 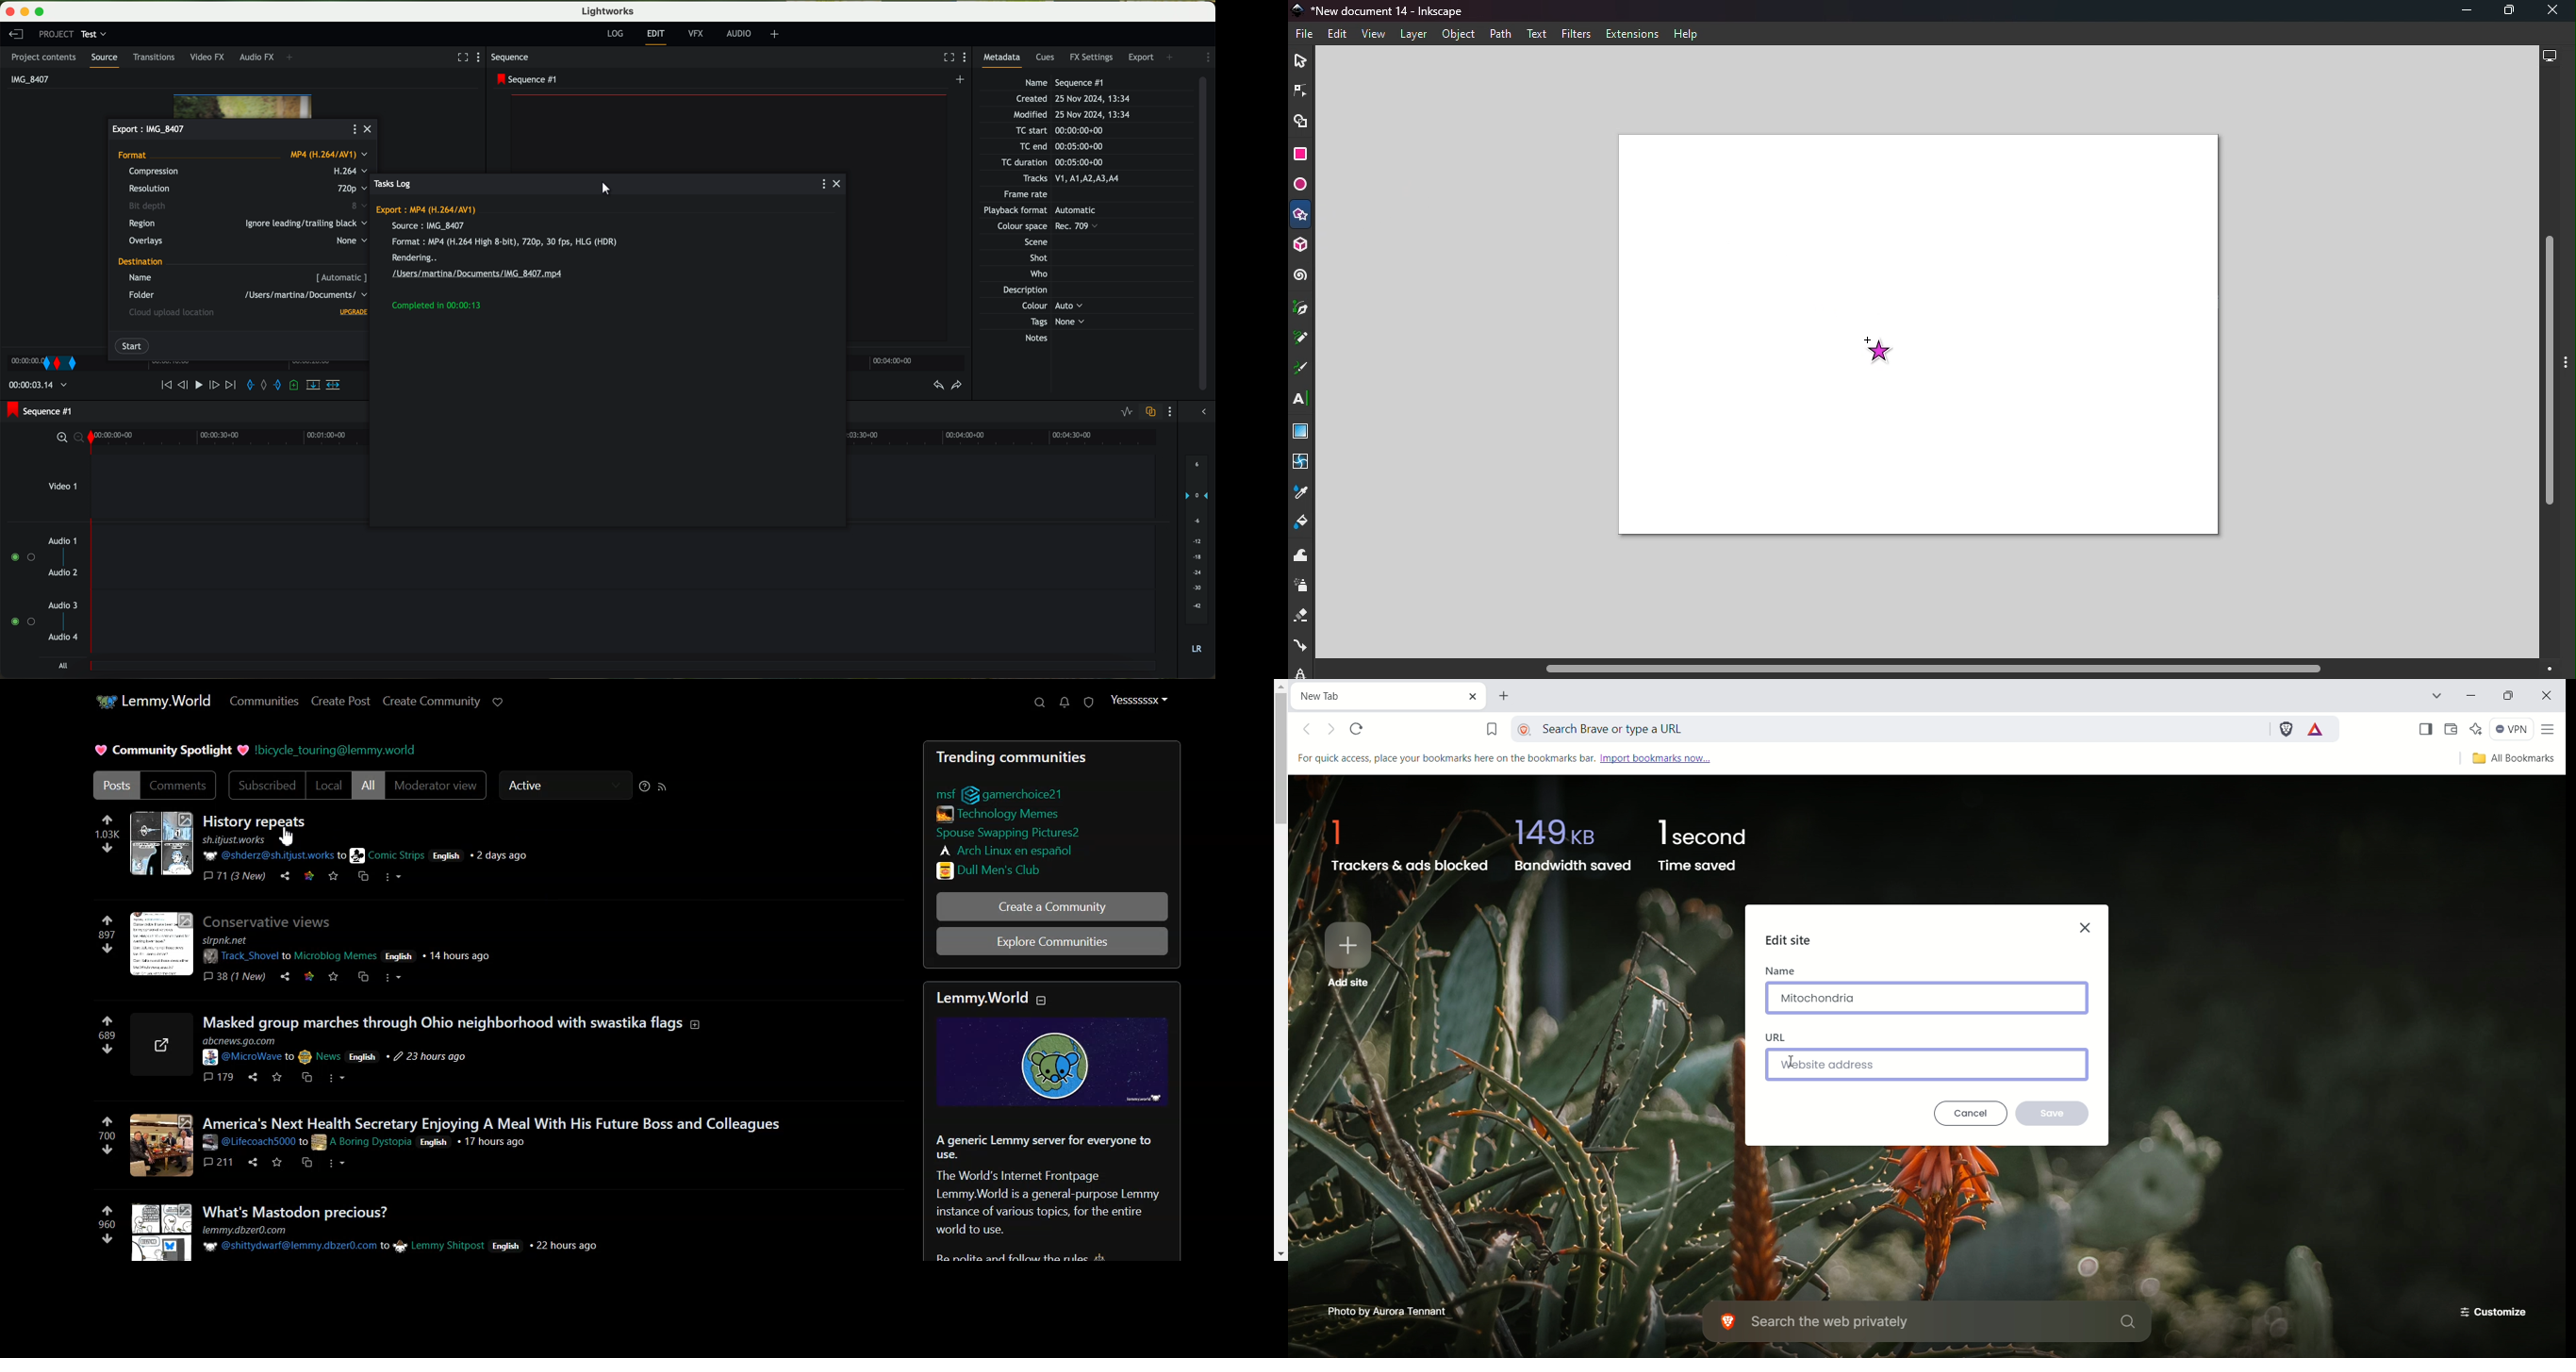 I want to click on +, so click(x=775, y=35).